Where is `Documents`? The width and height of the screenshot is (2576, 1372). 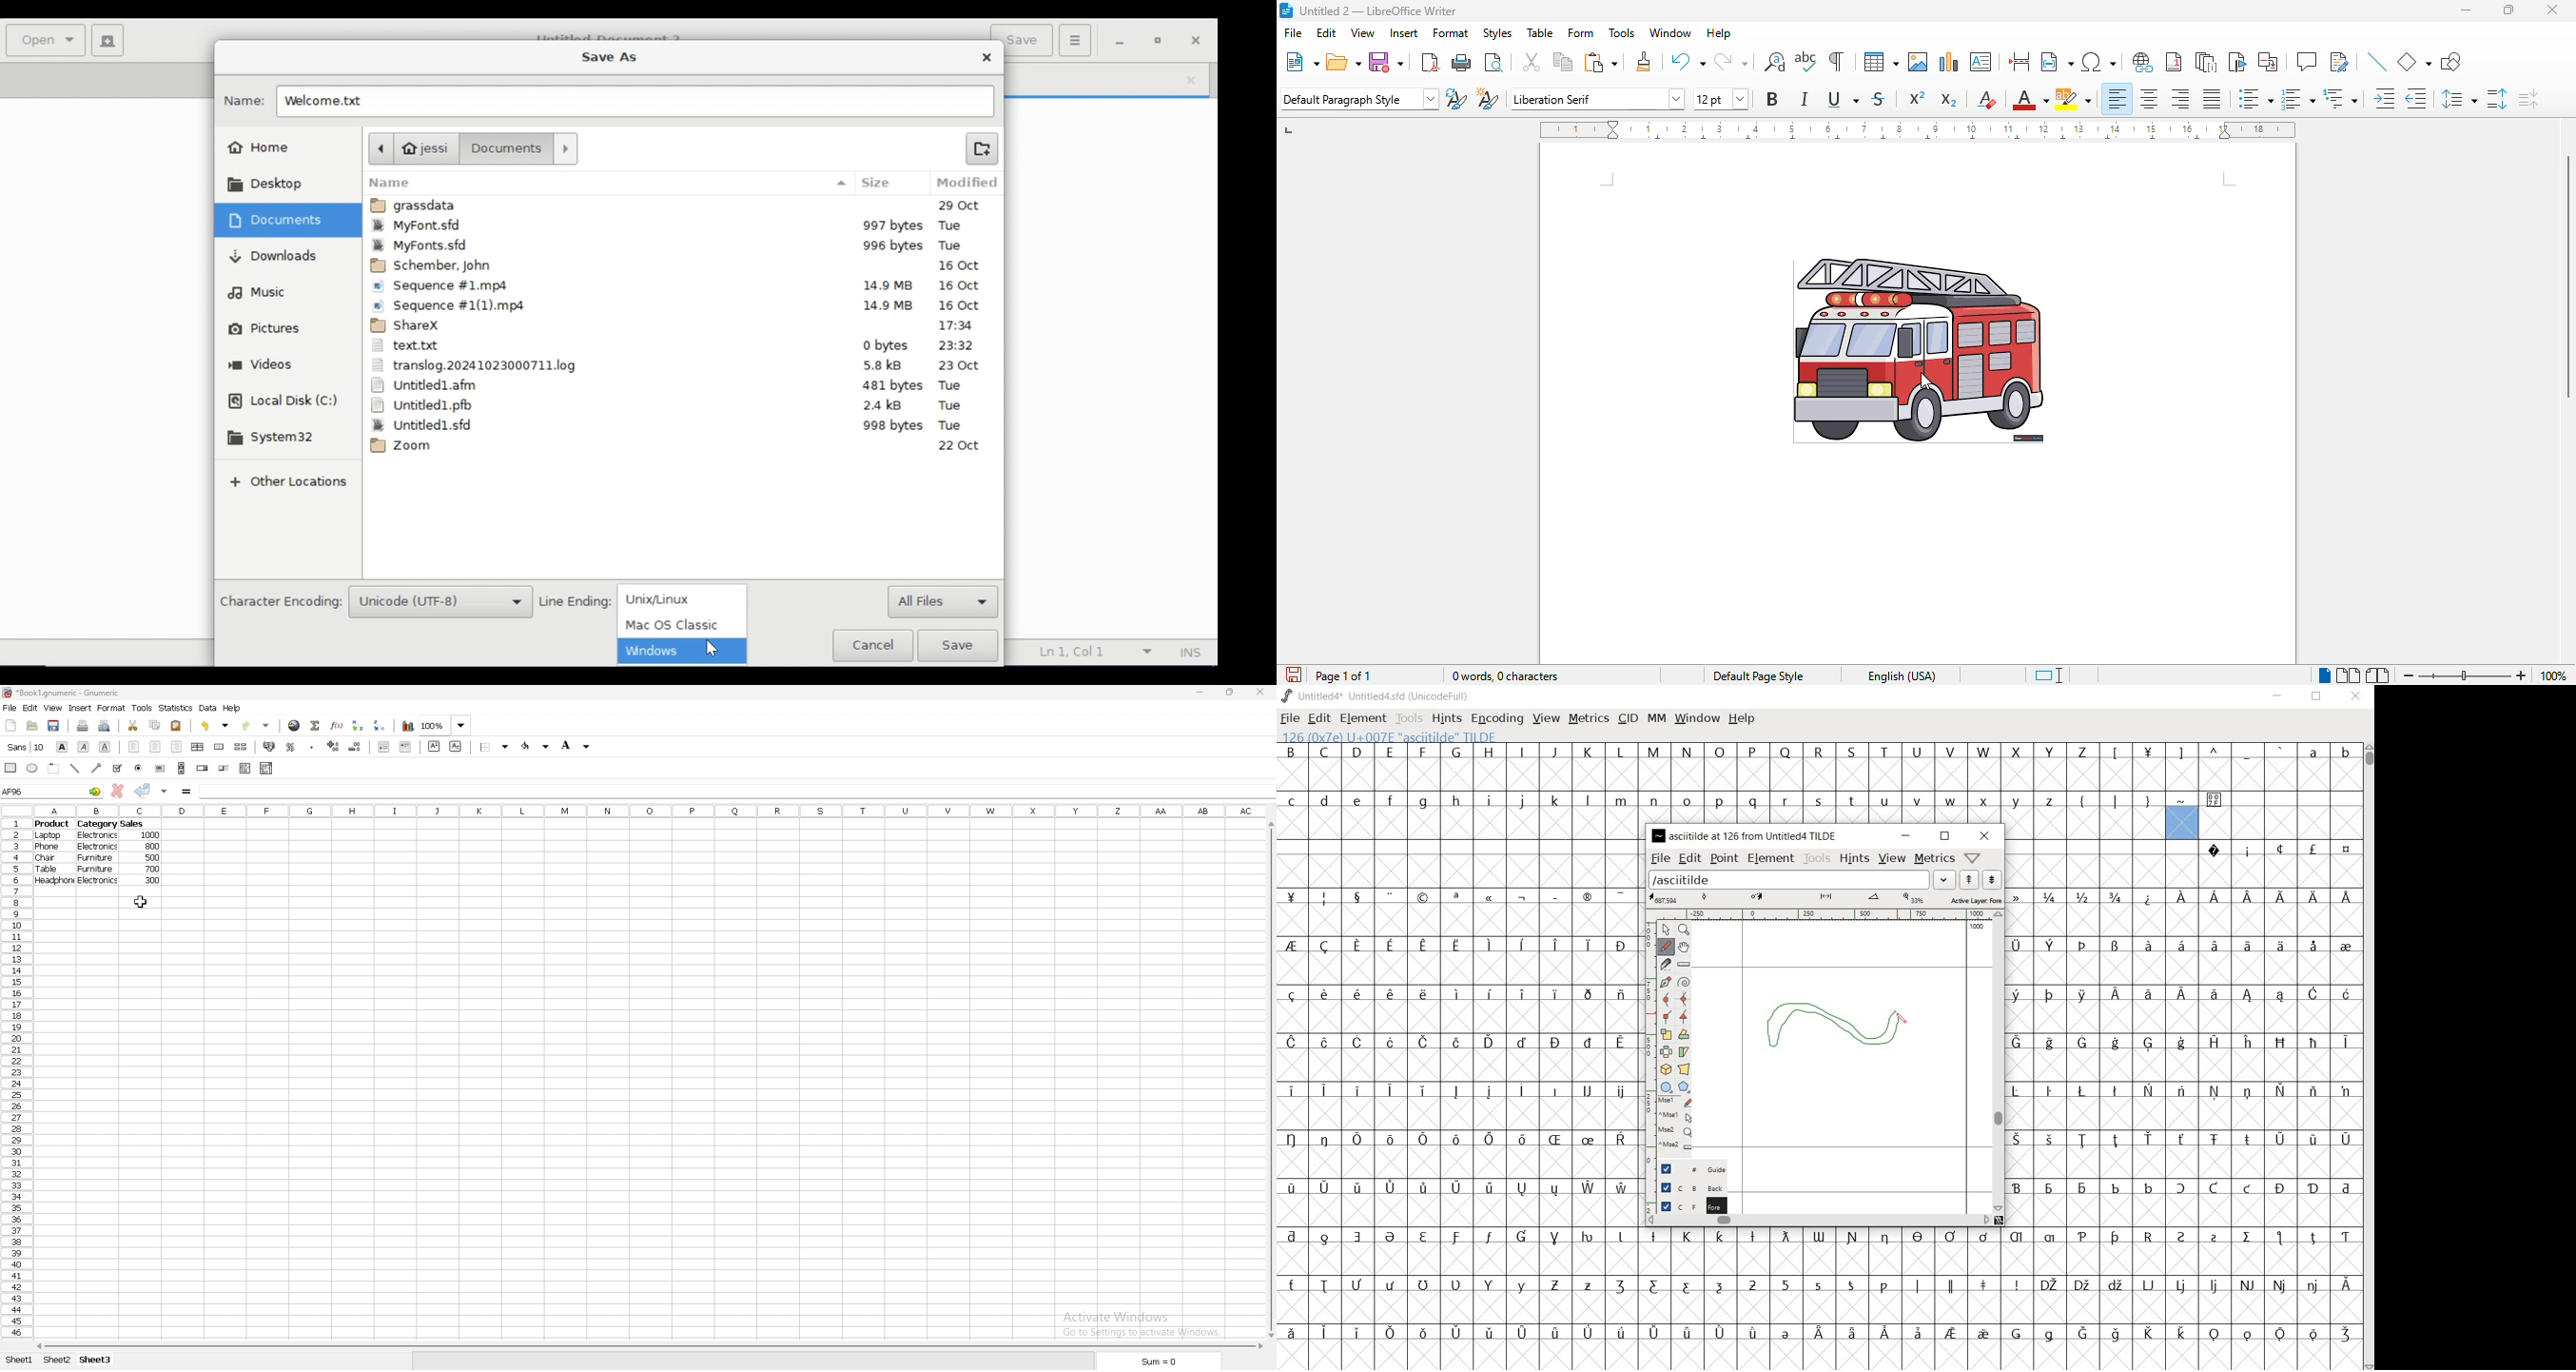
Documents is located at coordinates (276, 219).